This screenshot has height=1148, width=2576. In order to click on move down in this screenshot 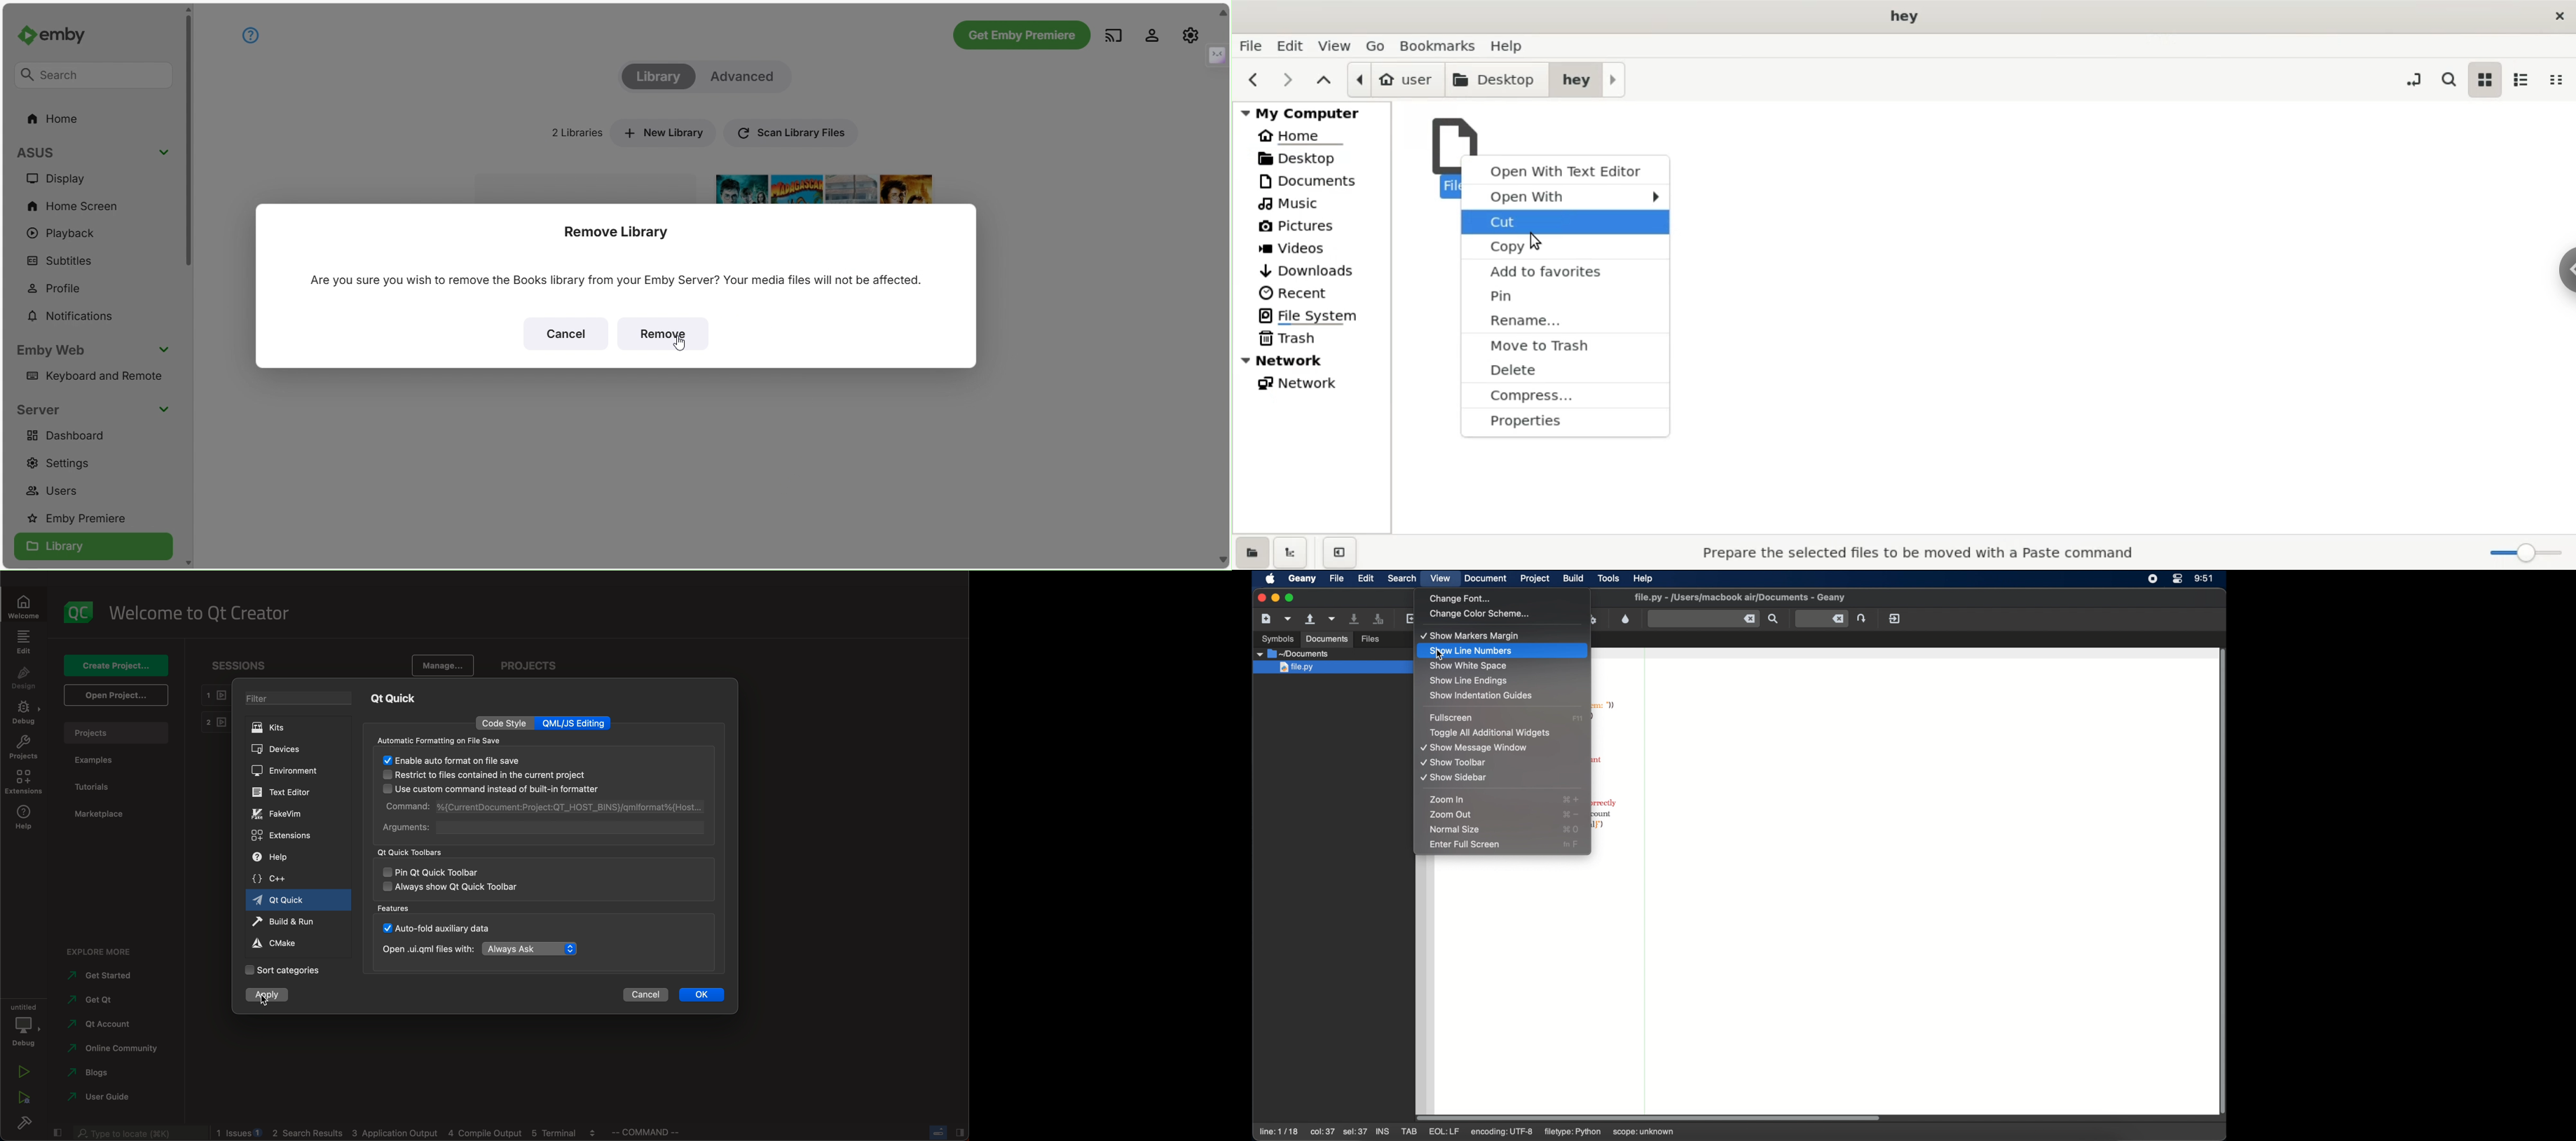, I will do `click(1224, 559)`.